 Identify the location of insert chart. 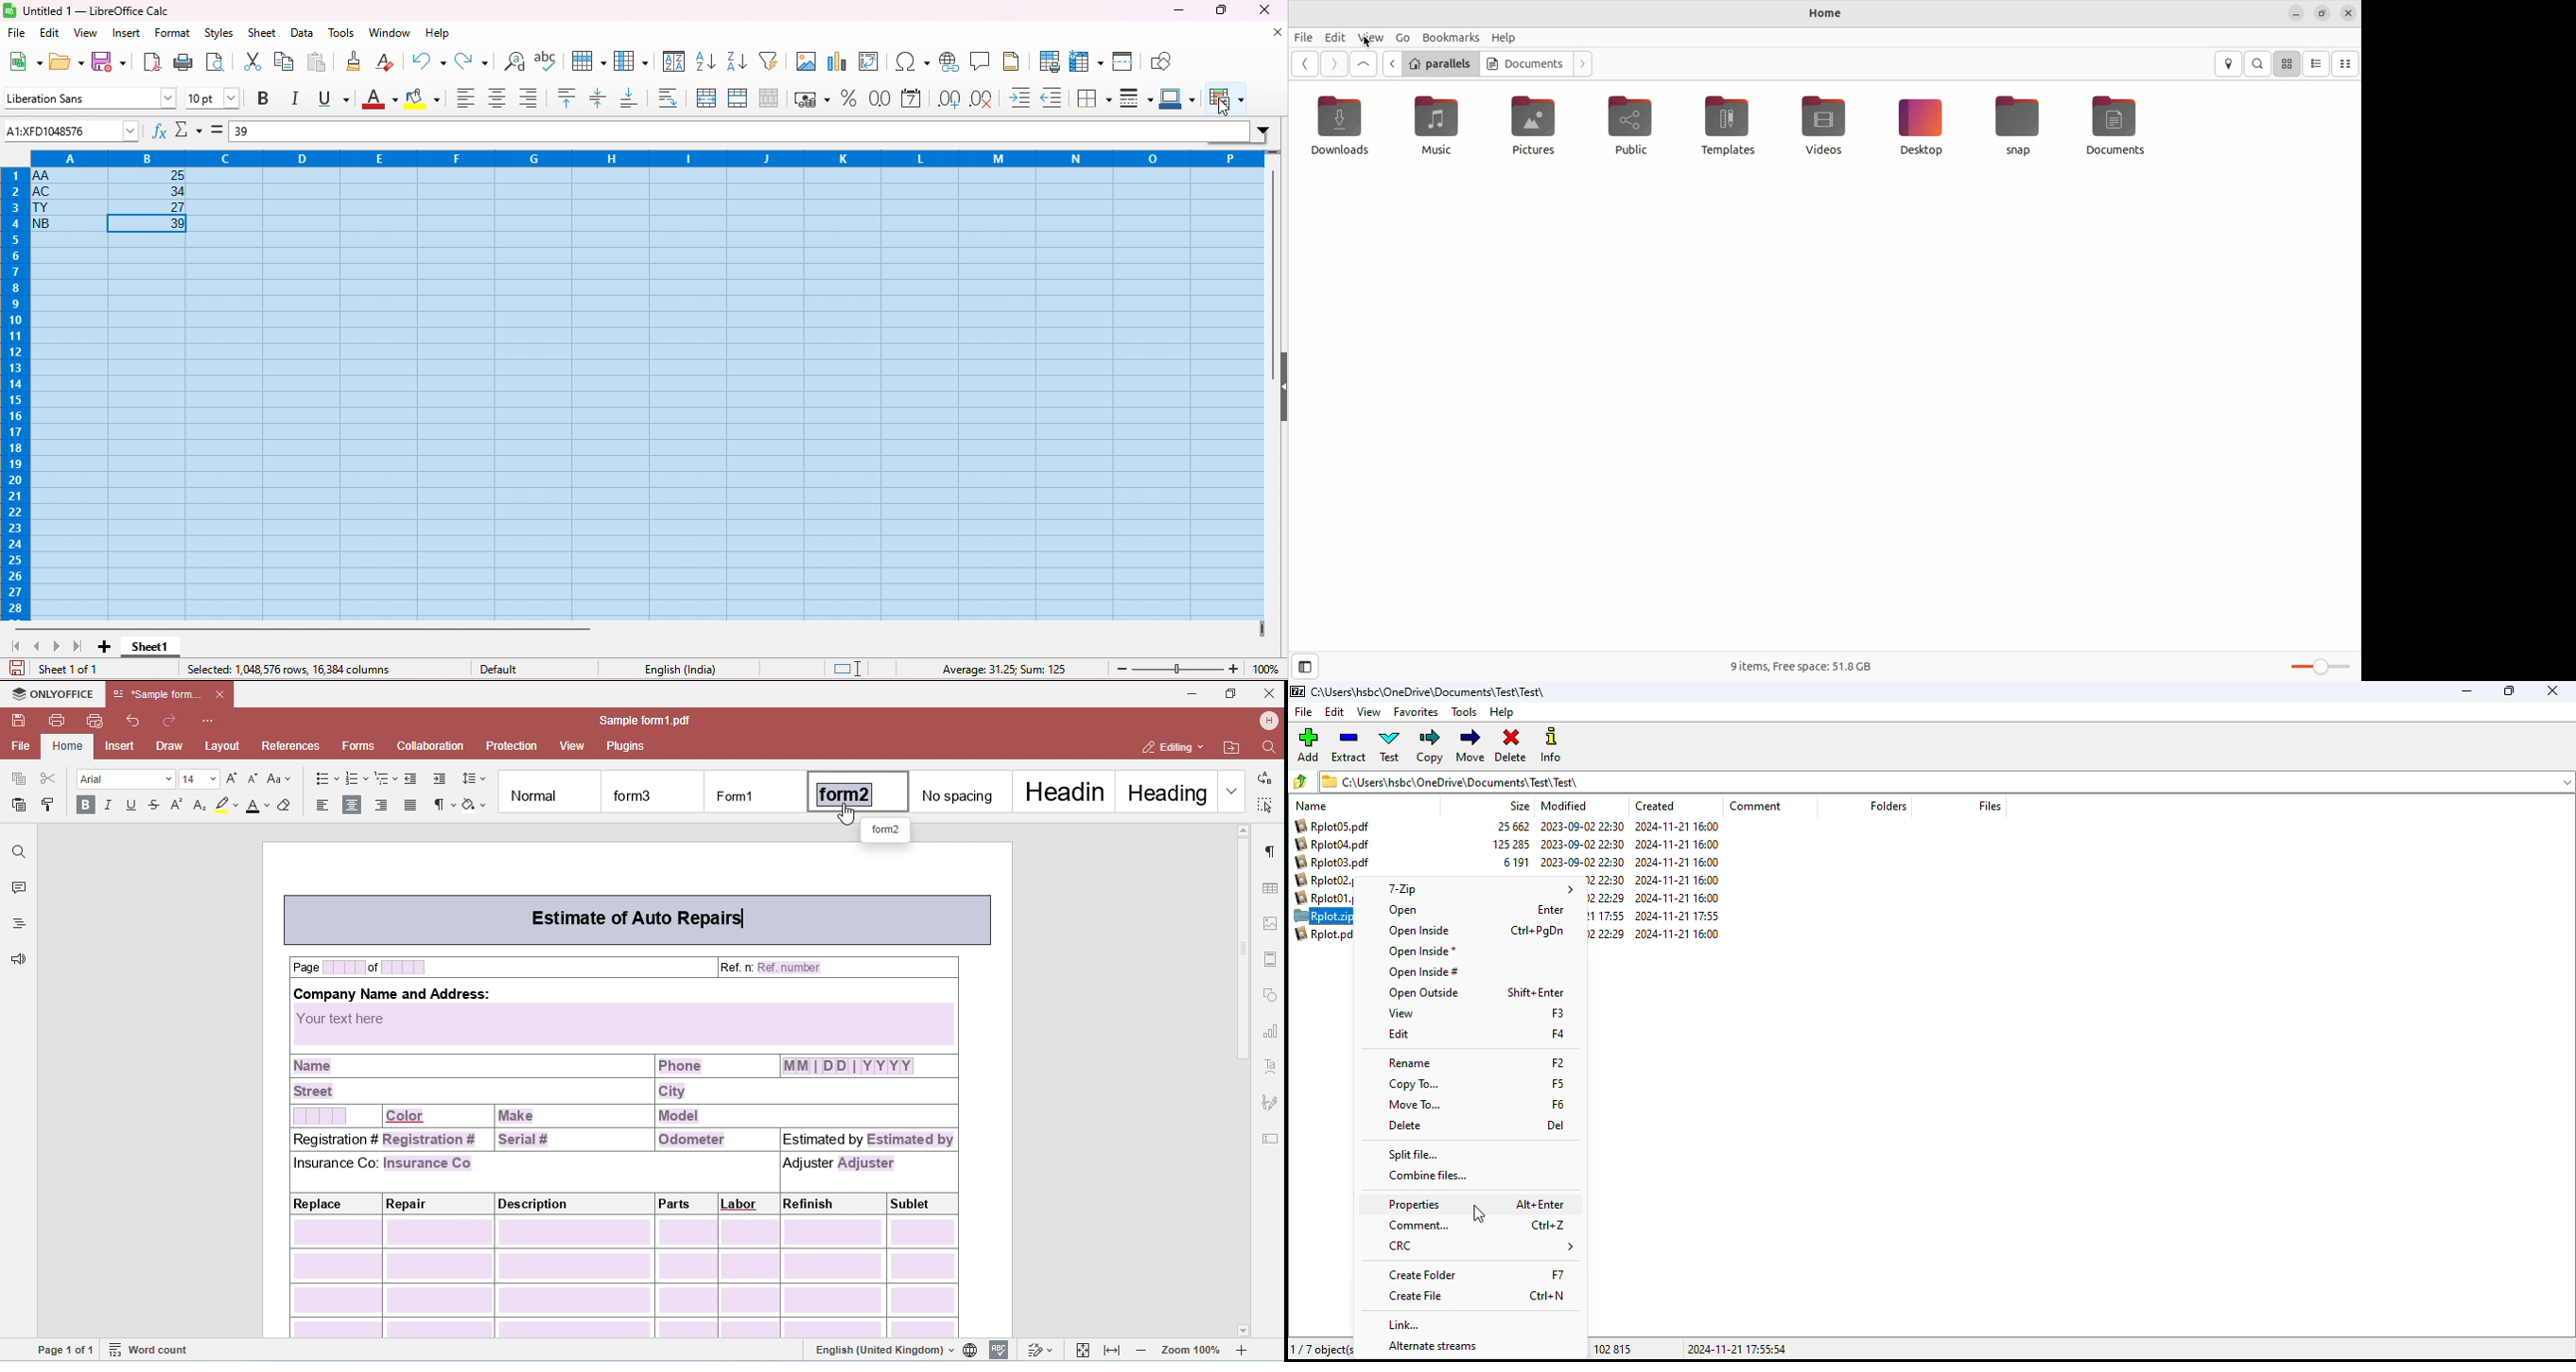
(839, 60).